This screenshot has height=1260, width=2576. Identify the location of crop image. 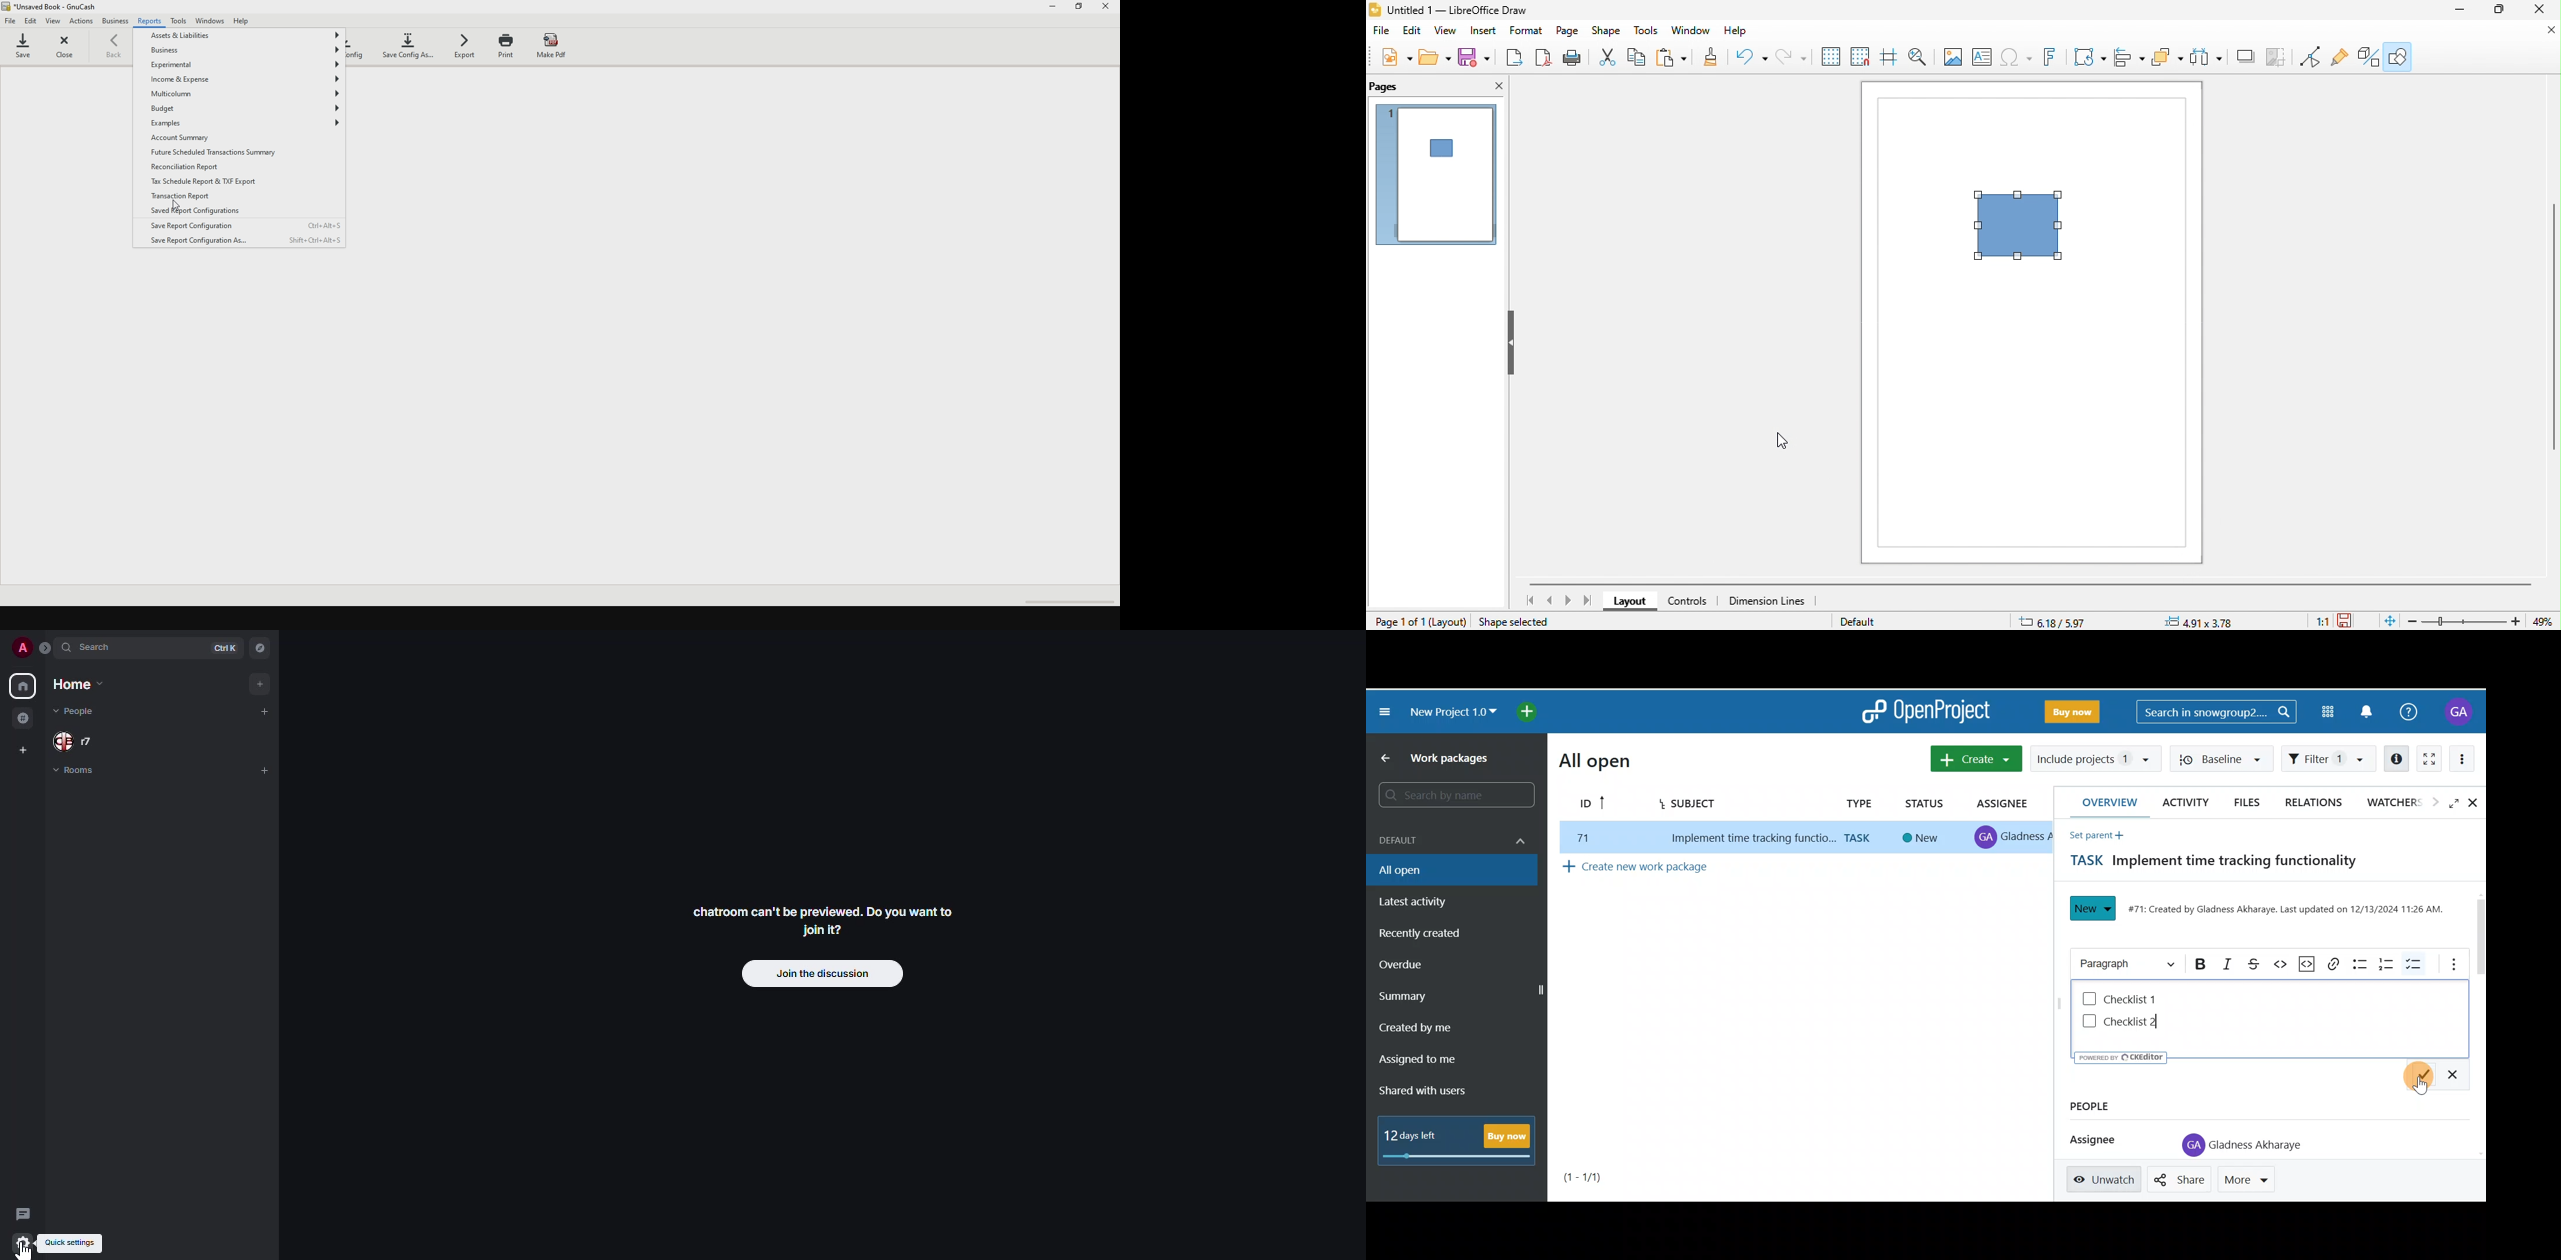
(2245, 57).